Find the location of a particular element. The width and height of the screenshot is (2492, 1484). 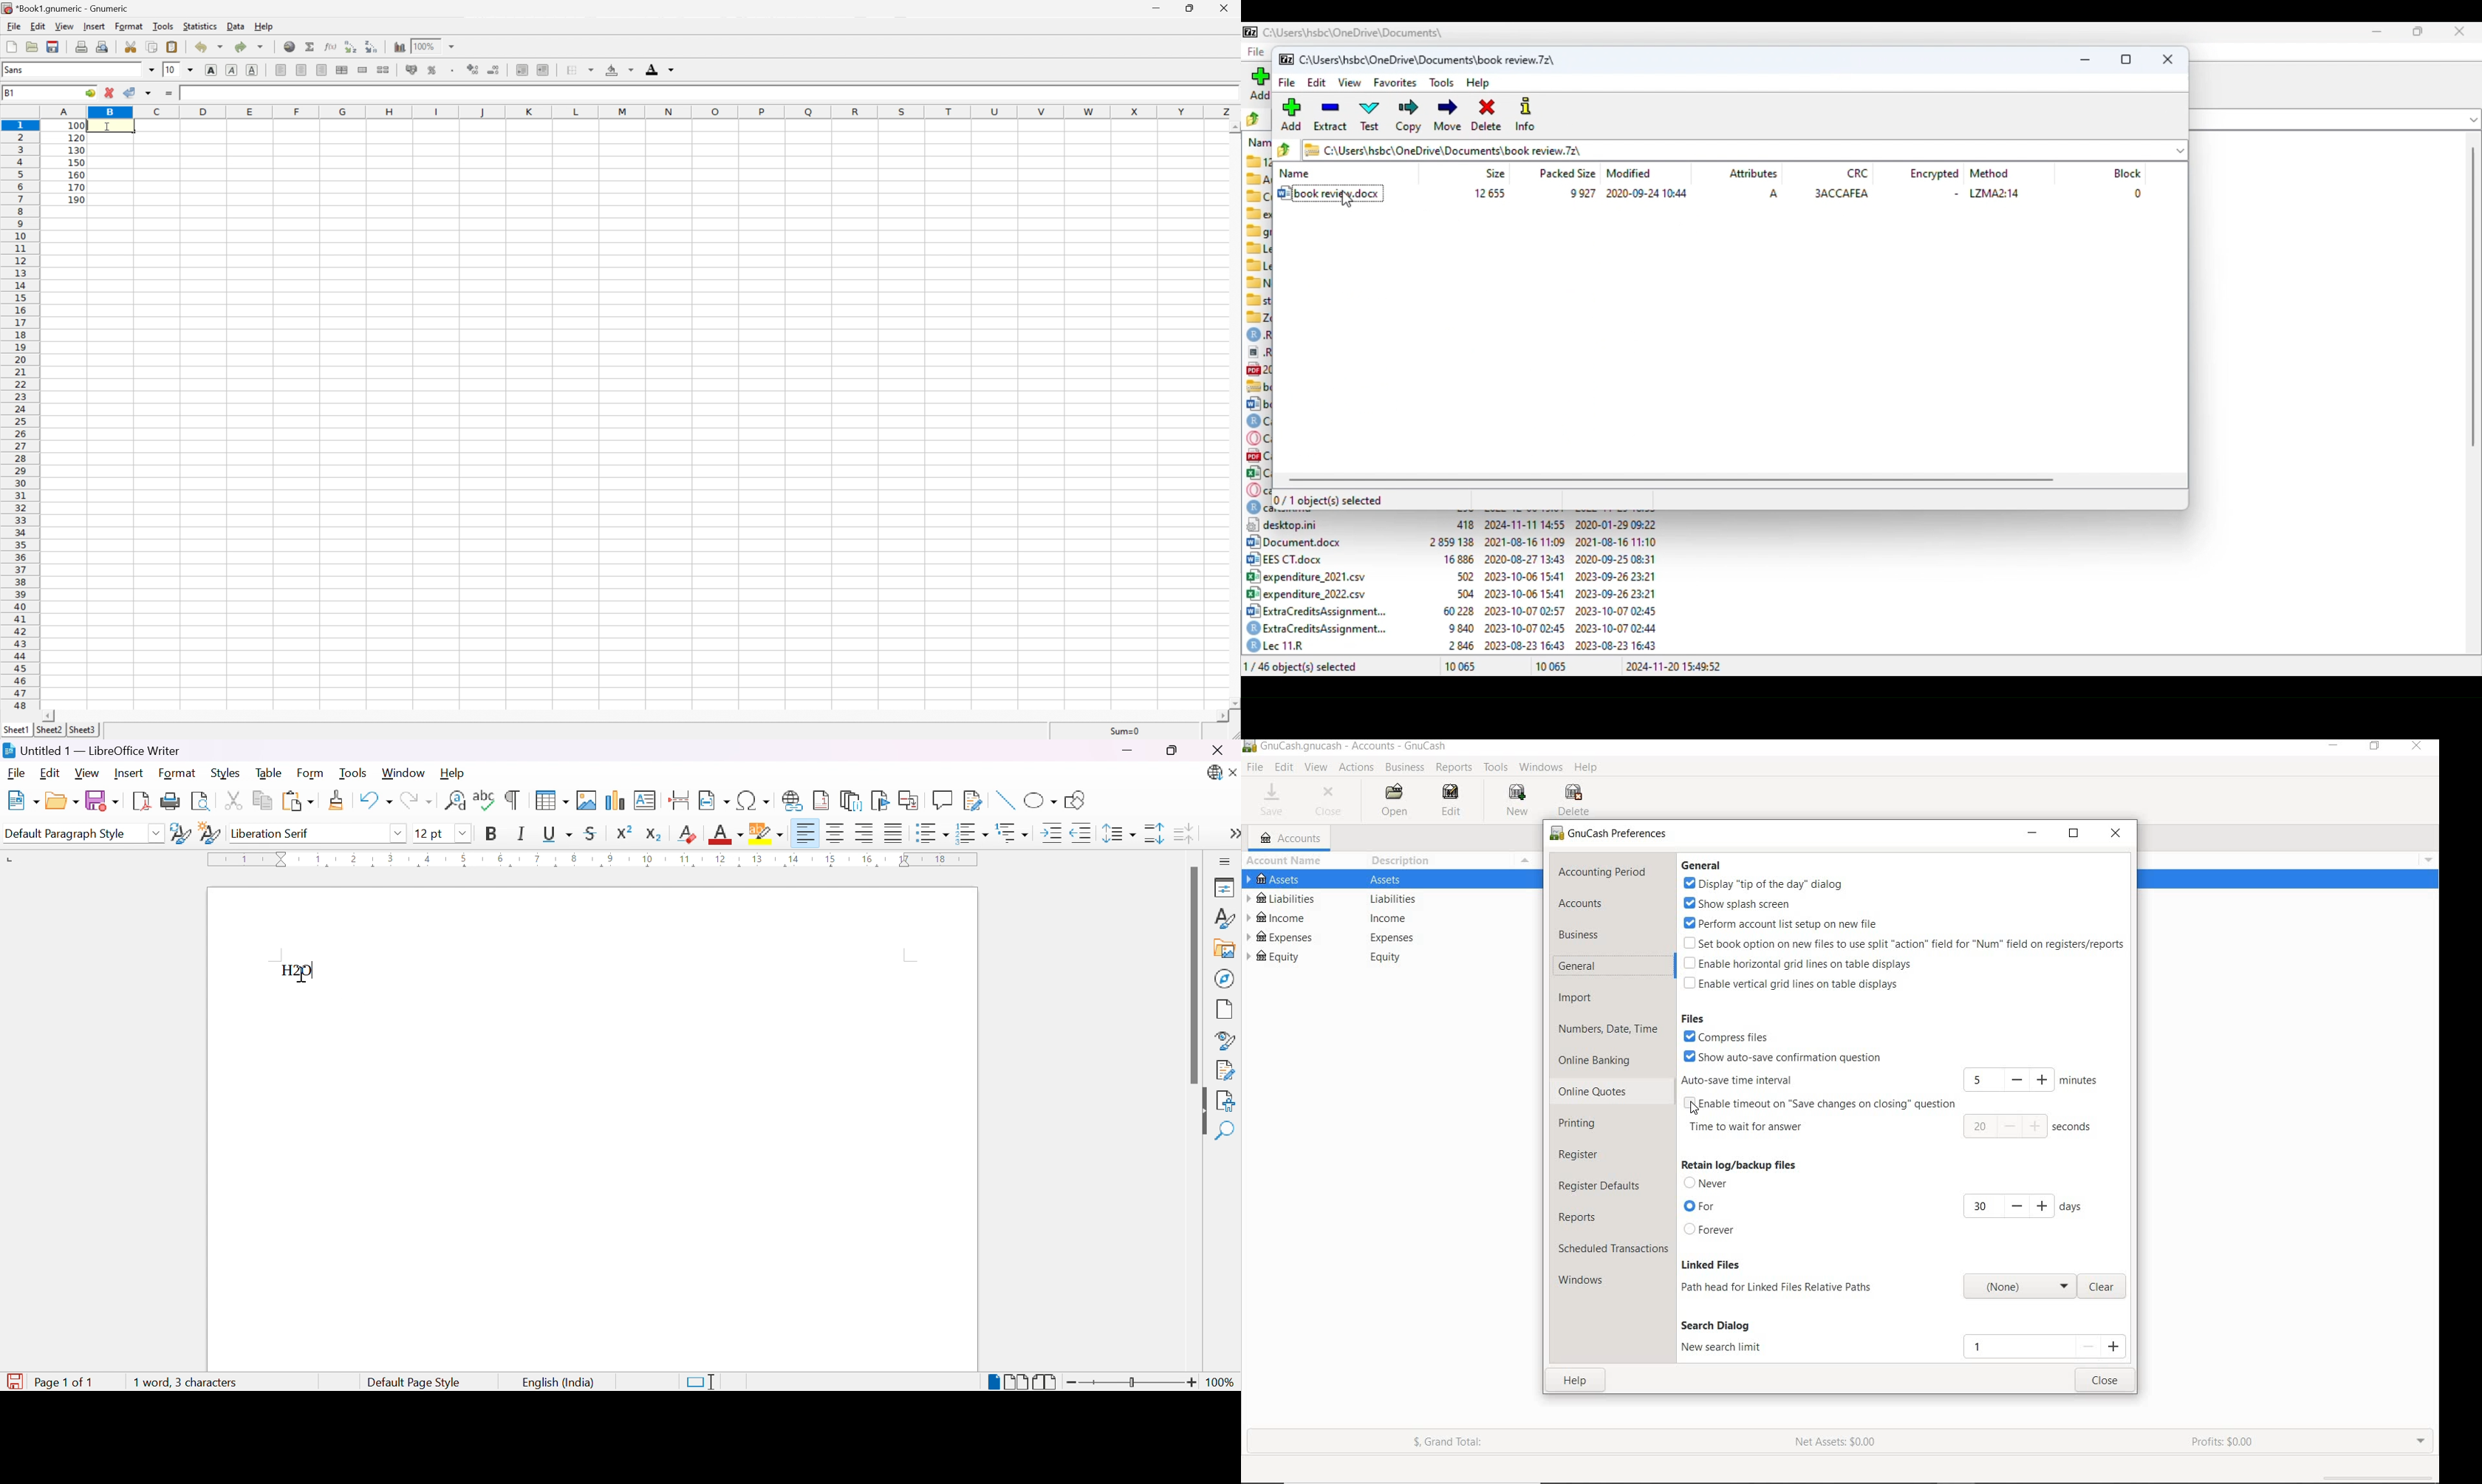

Toggle print preview is located at coordinates (202, 801).